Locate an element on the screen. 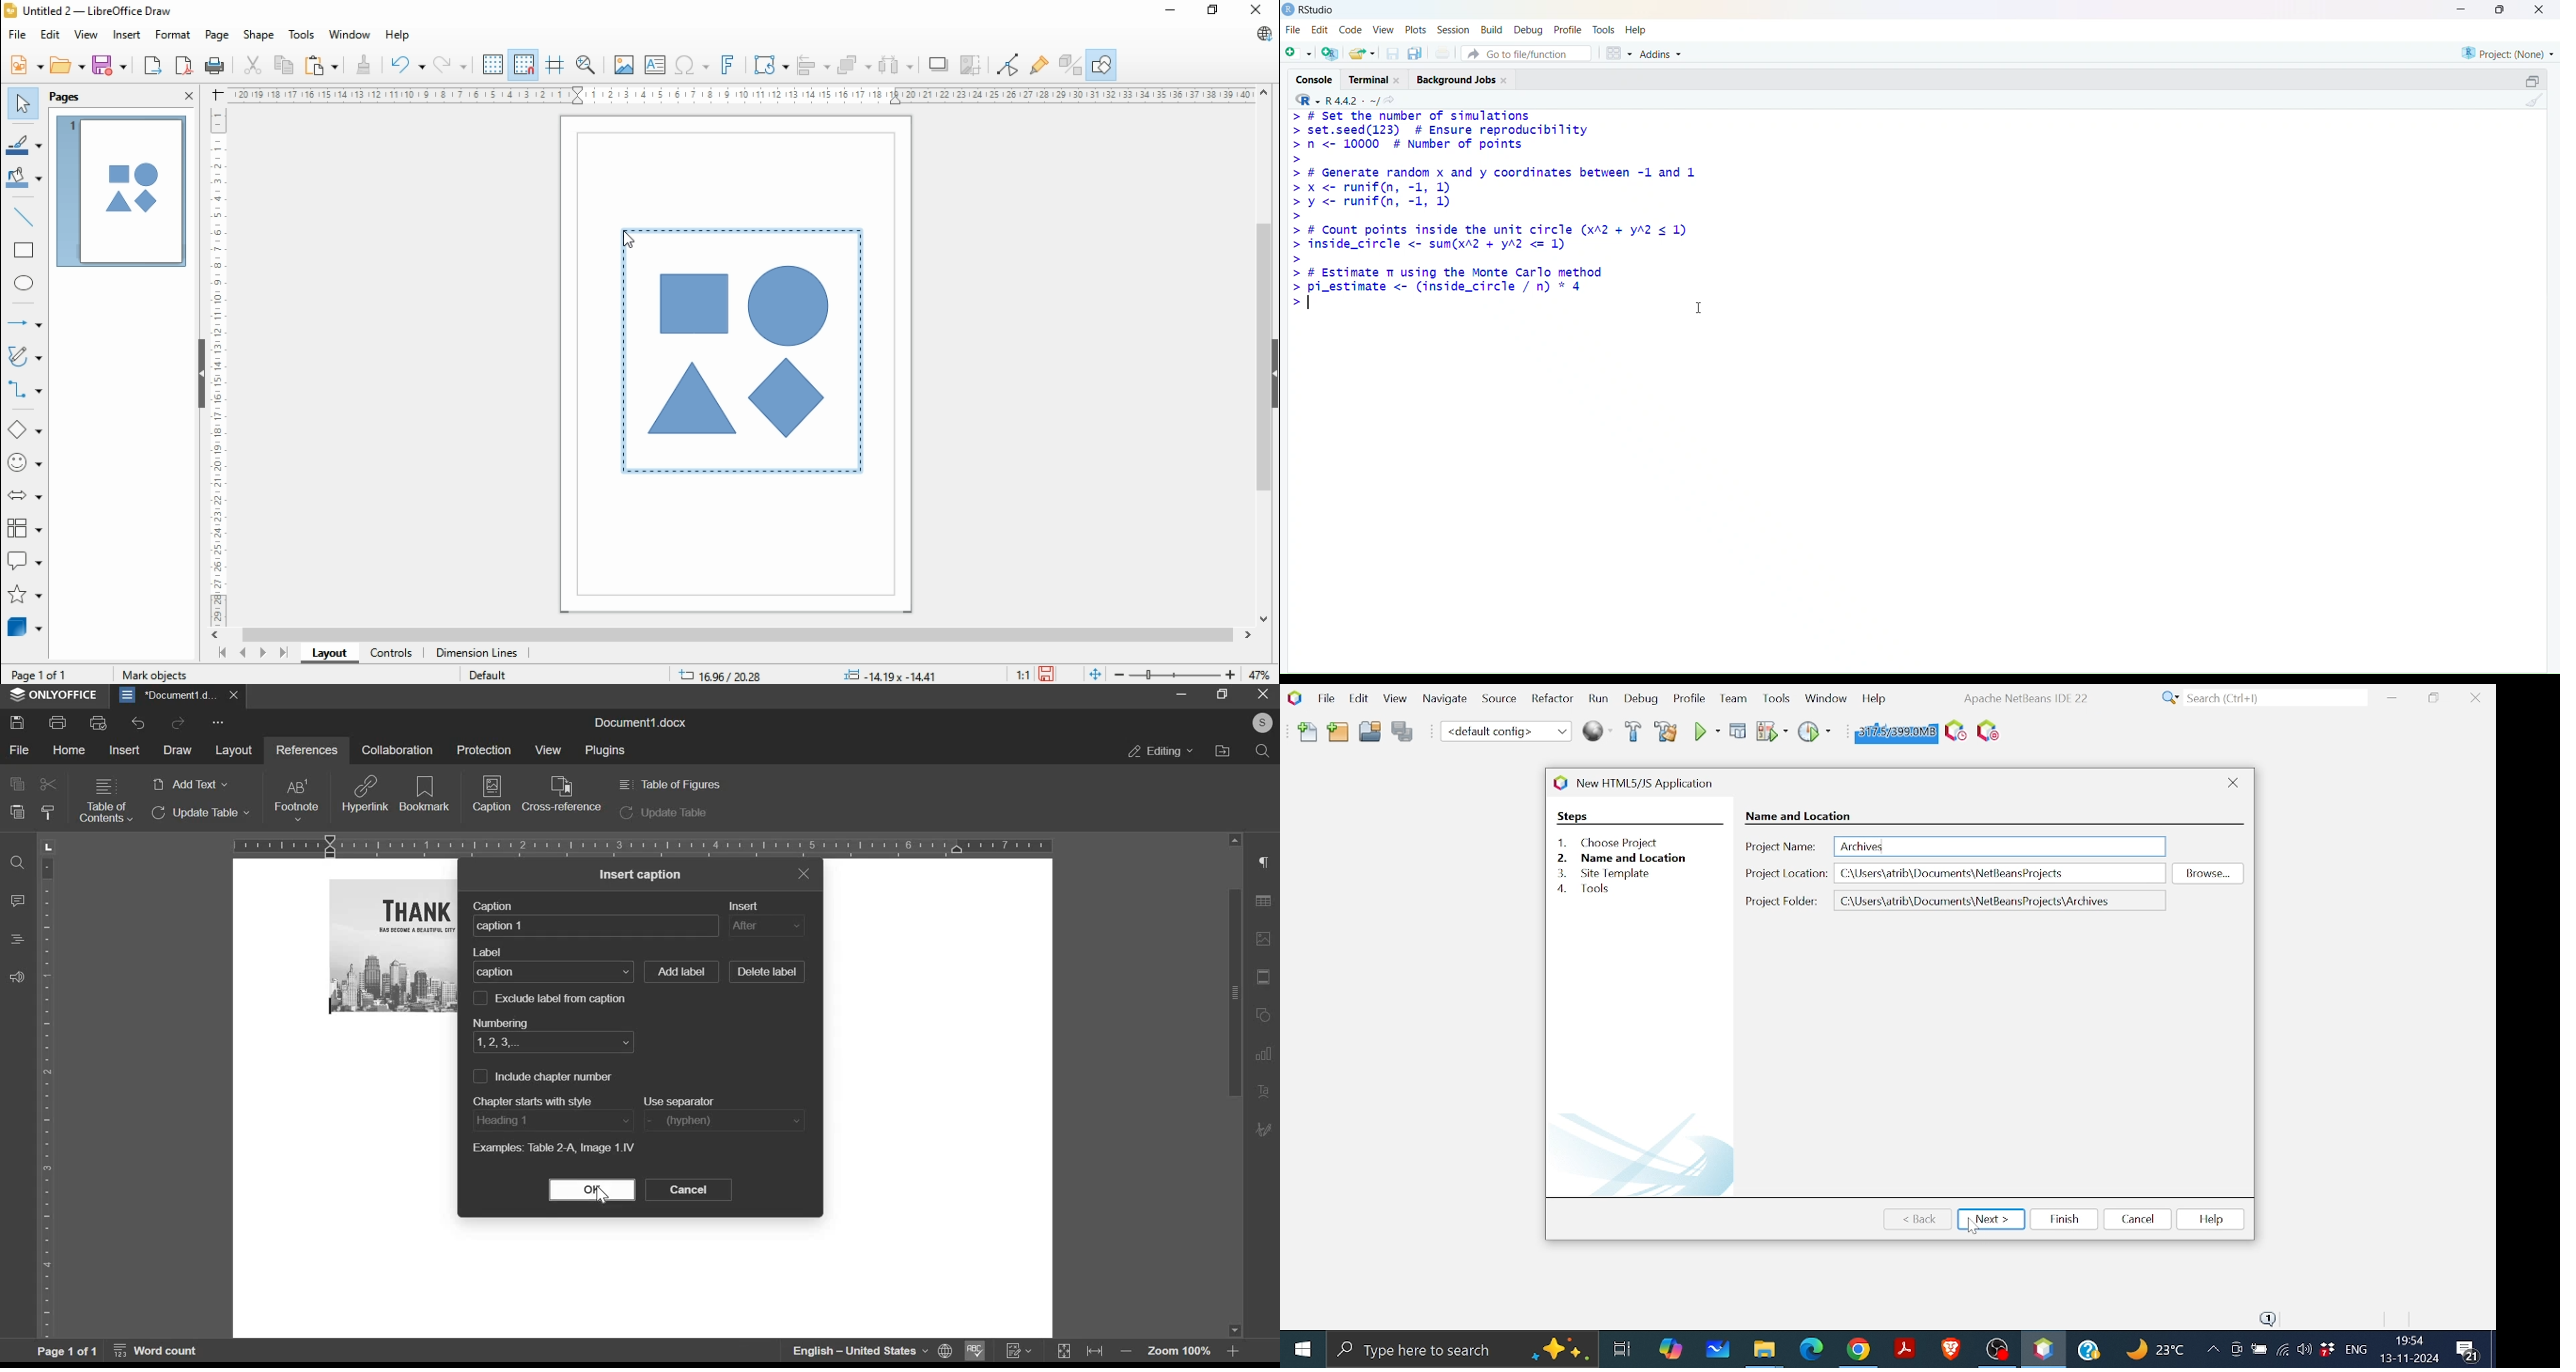 The height and width of the screenshot is (1372, 2576). New File is located at coordinates (1299, 53).